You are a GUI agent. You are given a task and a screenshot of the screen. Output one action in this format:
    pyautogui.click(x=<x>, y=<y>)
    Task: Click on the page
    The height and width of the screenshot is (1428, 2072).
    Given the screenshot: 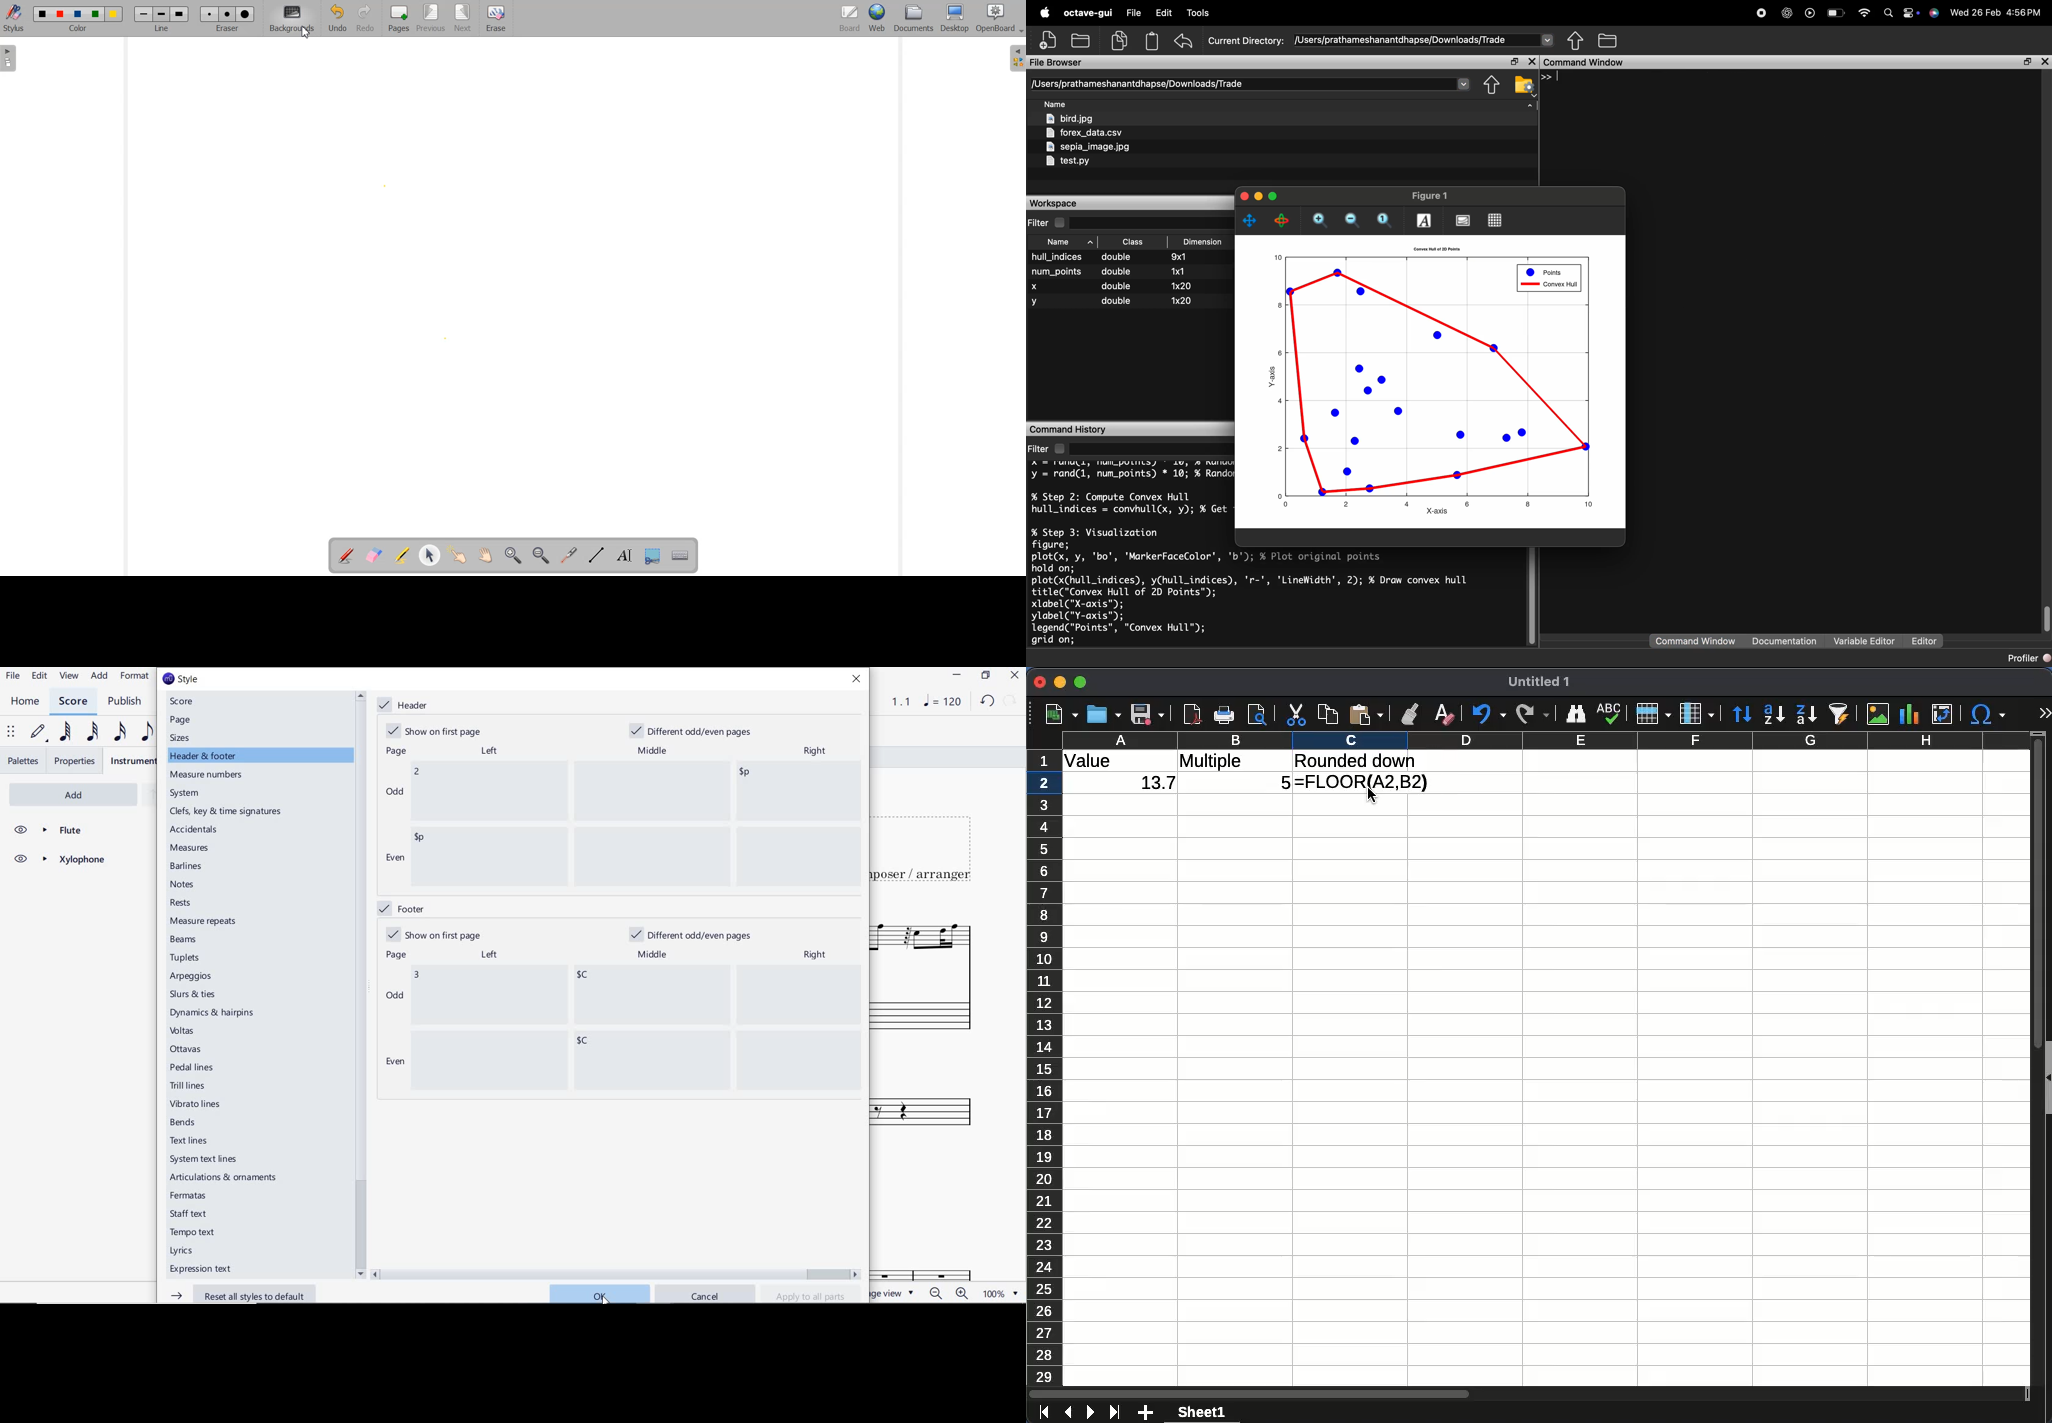 What is the action you would take?
    pyautogui.click(x=181, y=720)
    